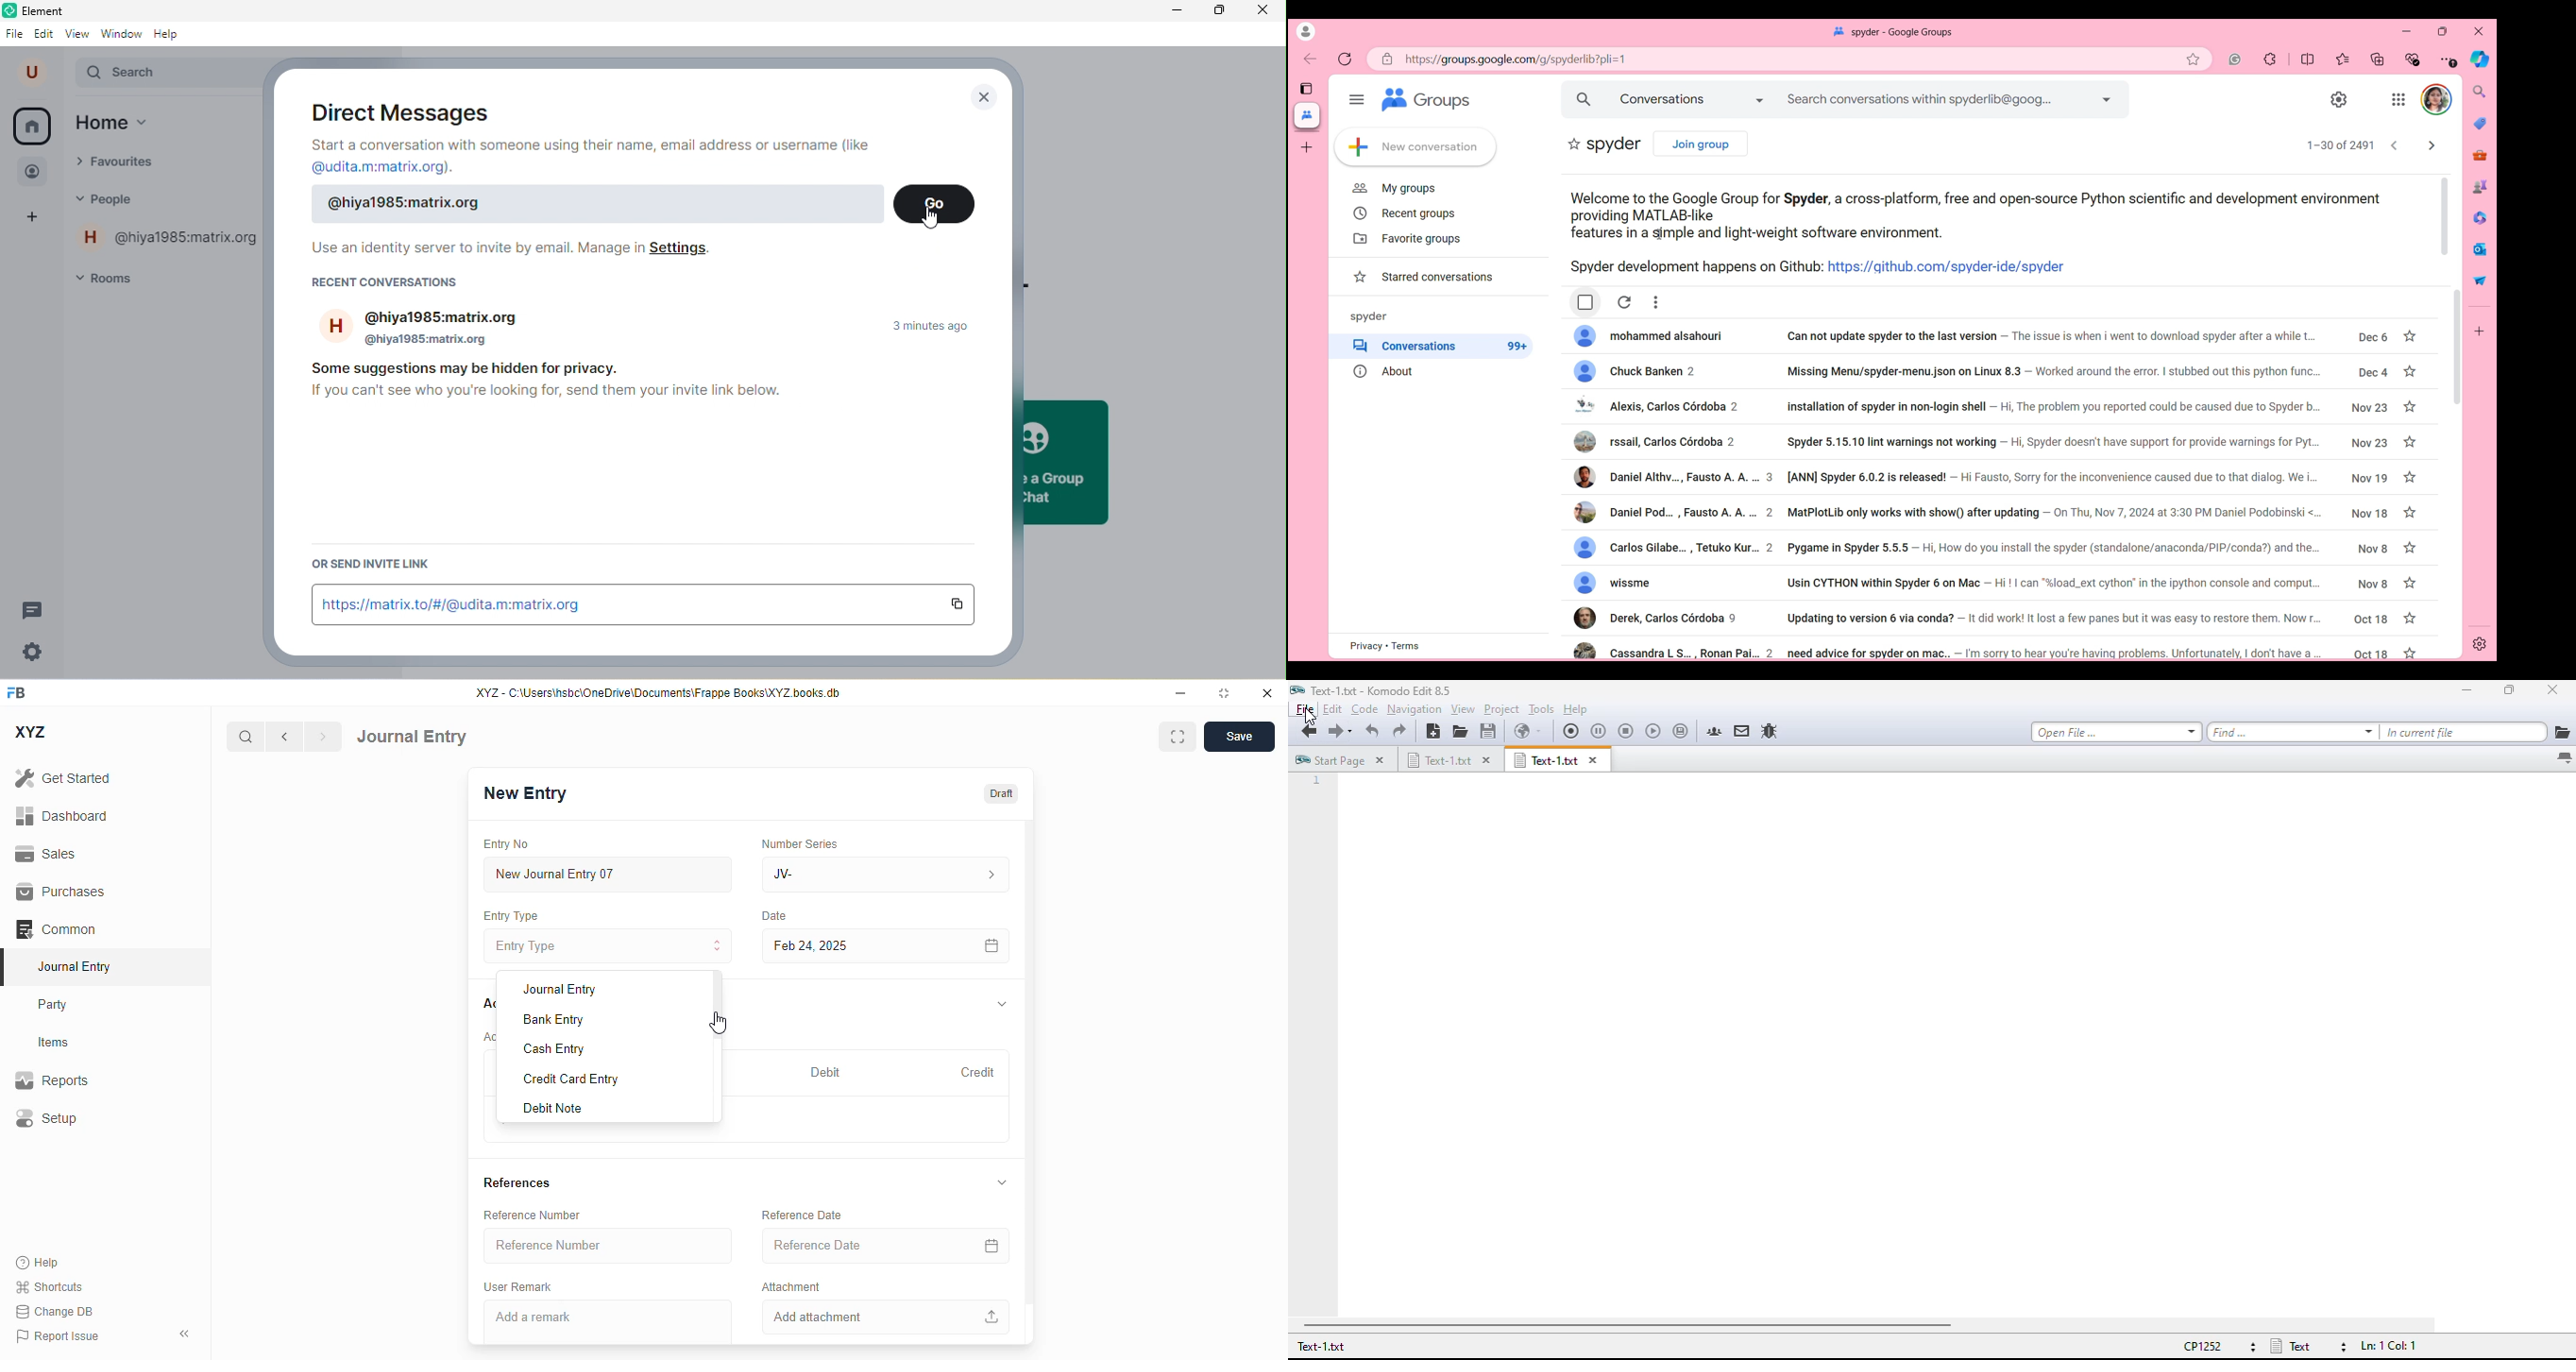  Describe the element at coordinates (2235, 59) in the screenshot. I see `Grammarly extension` at that location.